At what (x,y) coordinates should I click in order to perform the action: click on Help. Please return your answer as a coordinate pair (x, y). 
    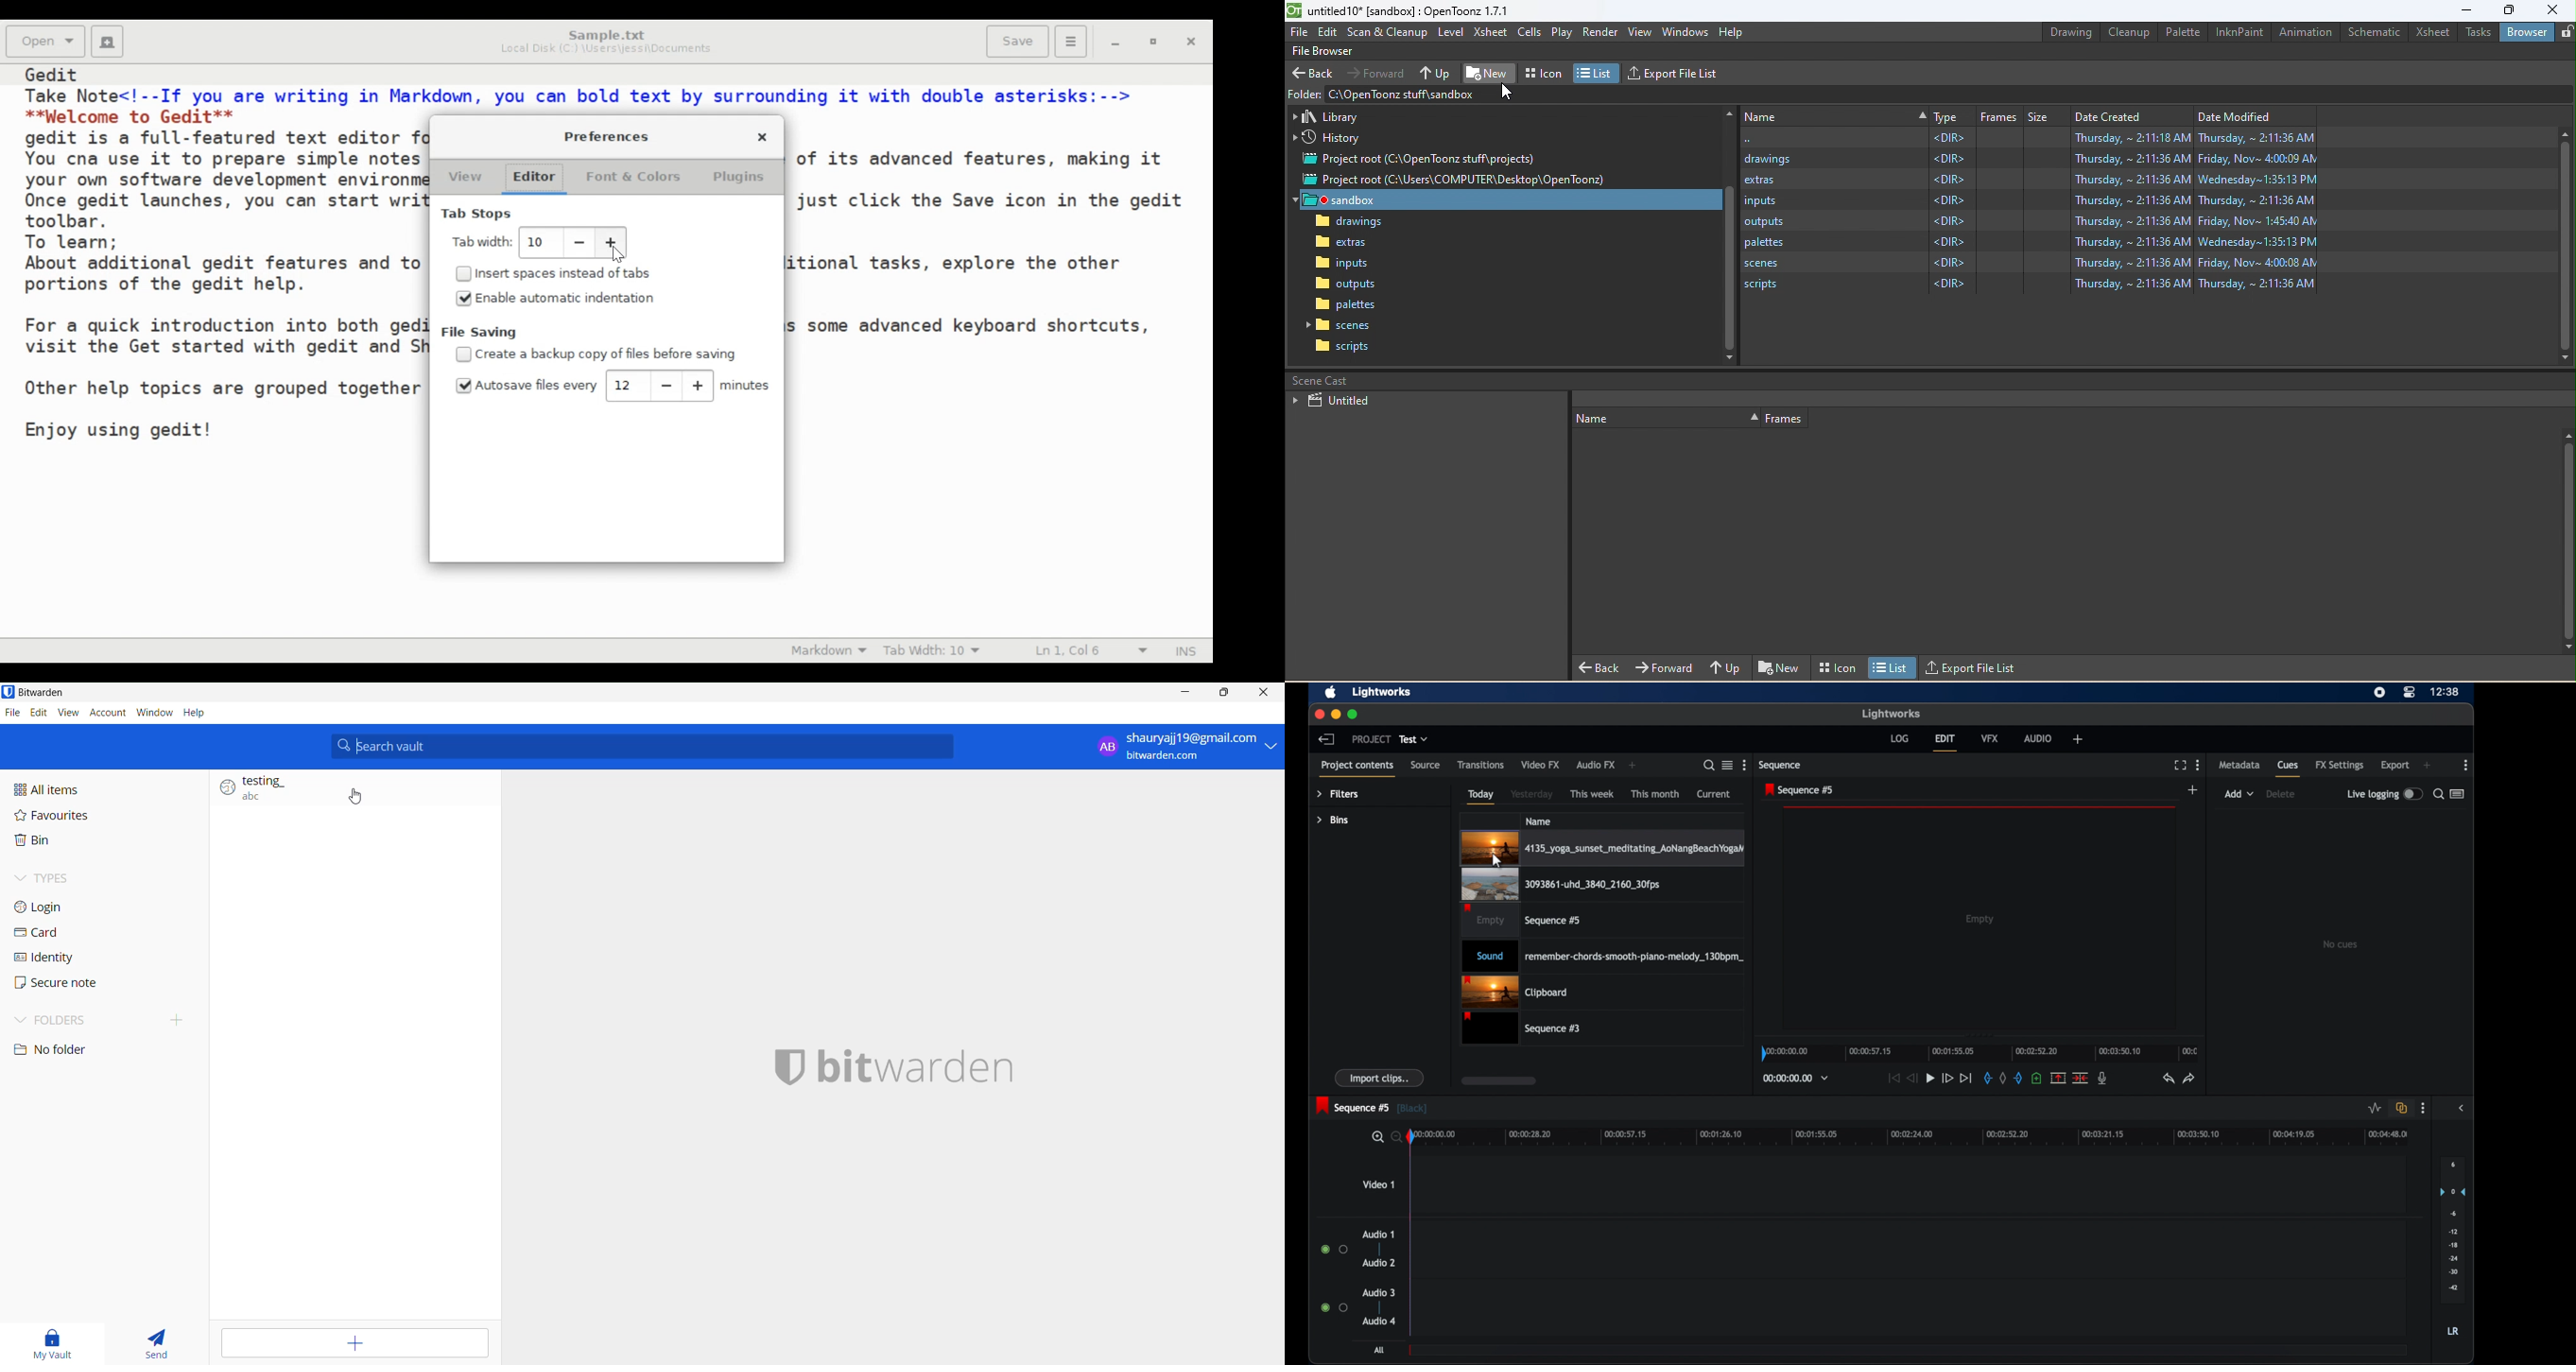
    Looking at the image, I should click on (195, 712).